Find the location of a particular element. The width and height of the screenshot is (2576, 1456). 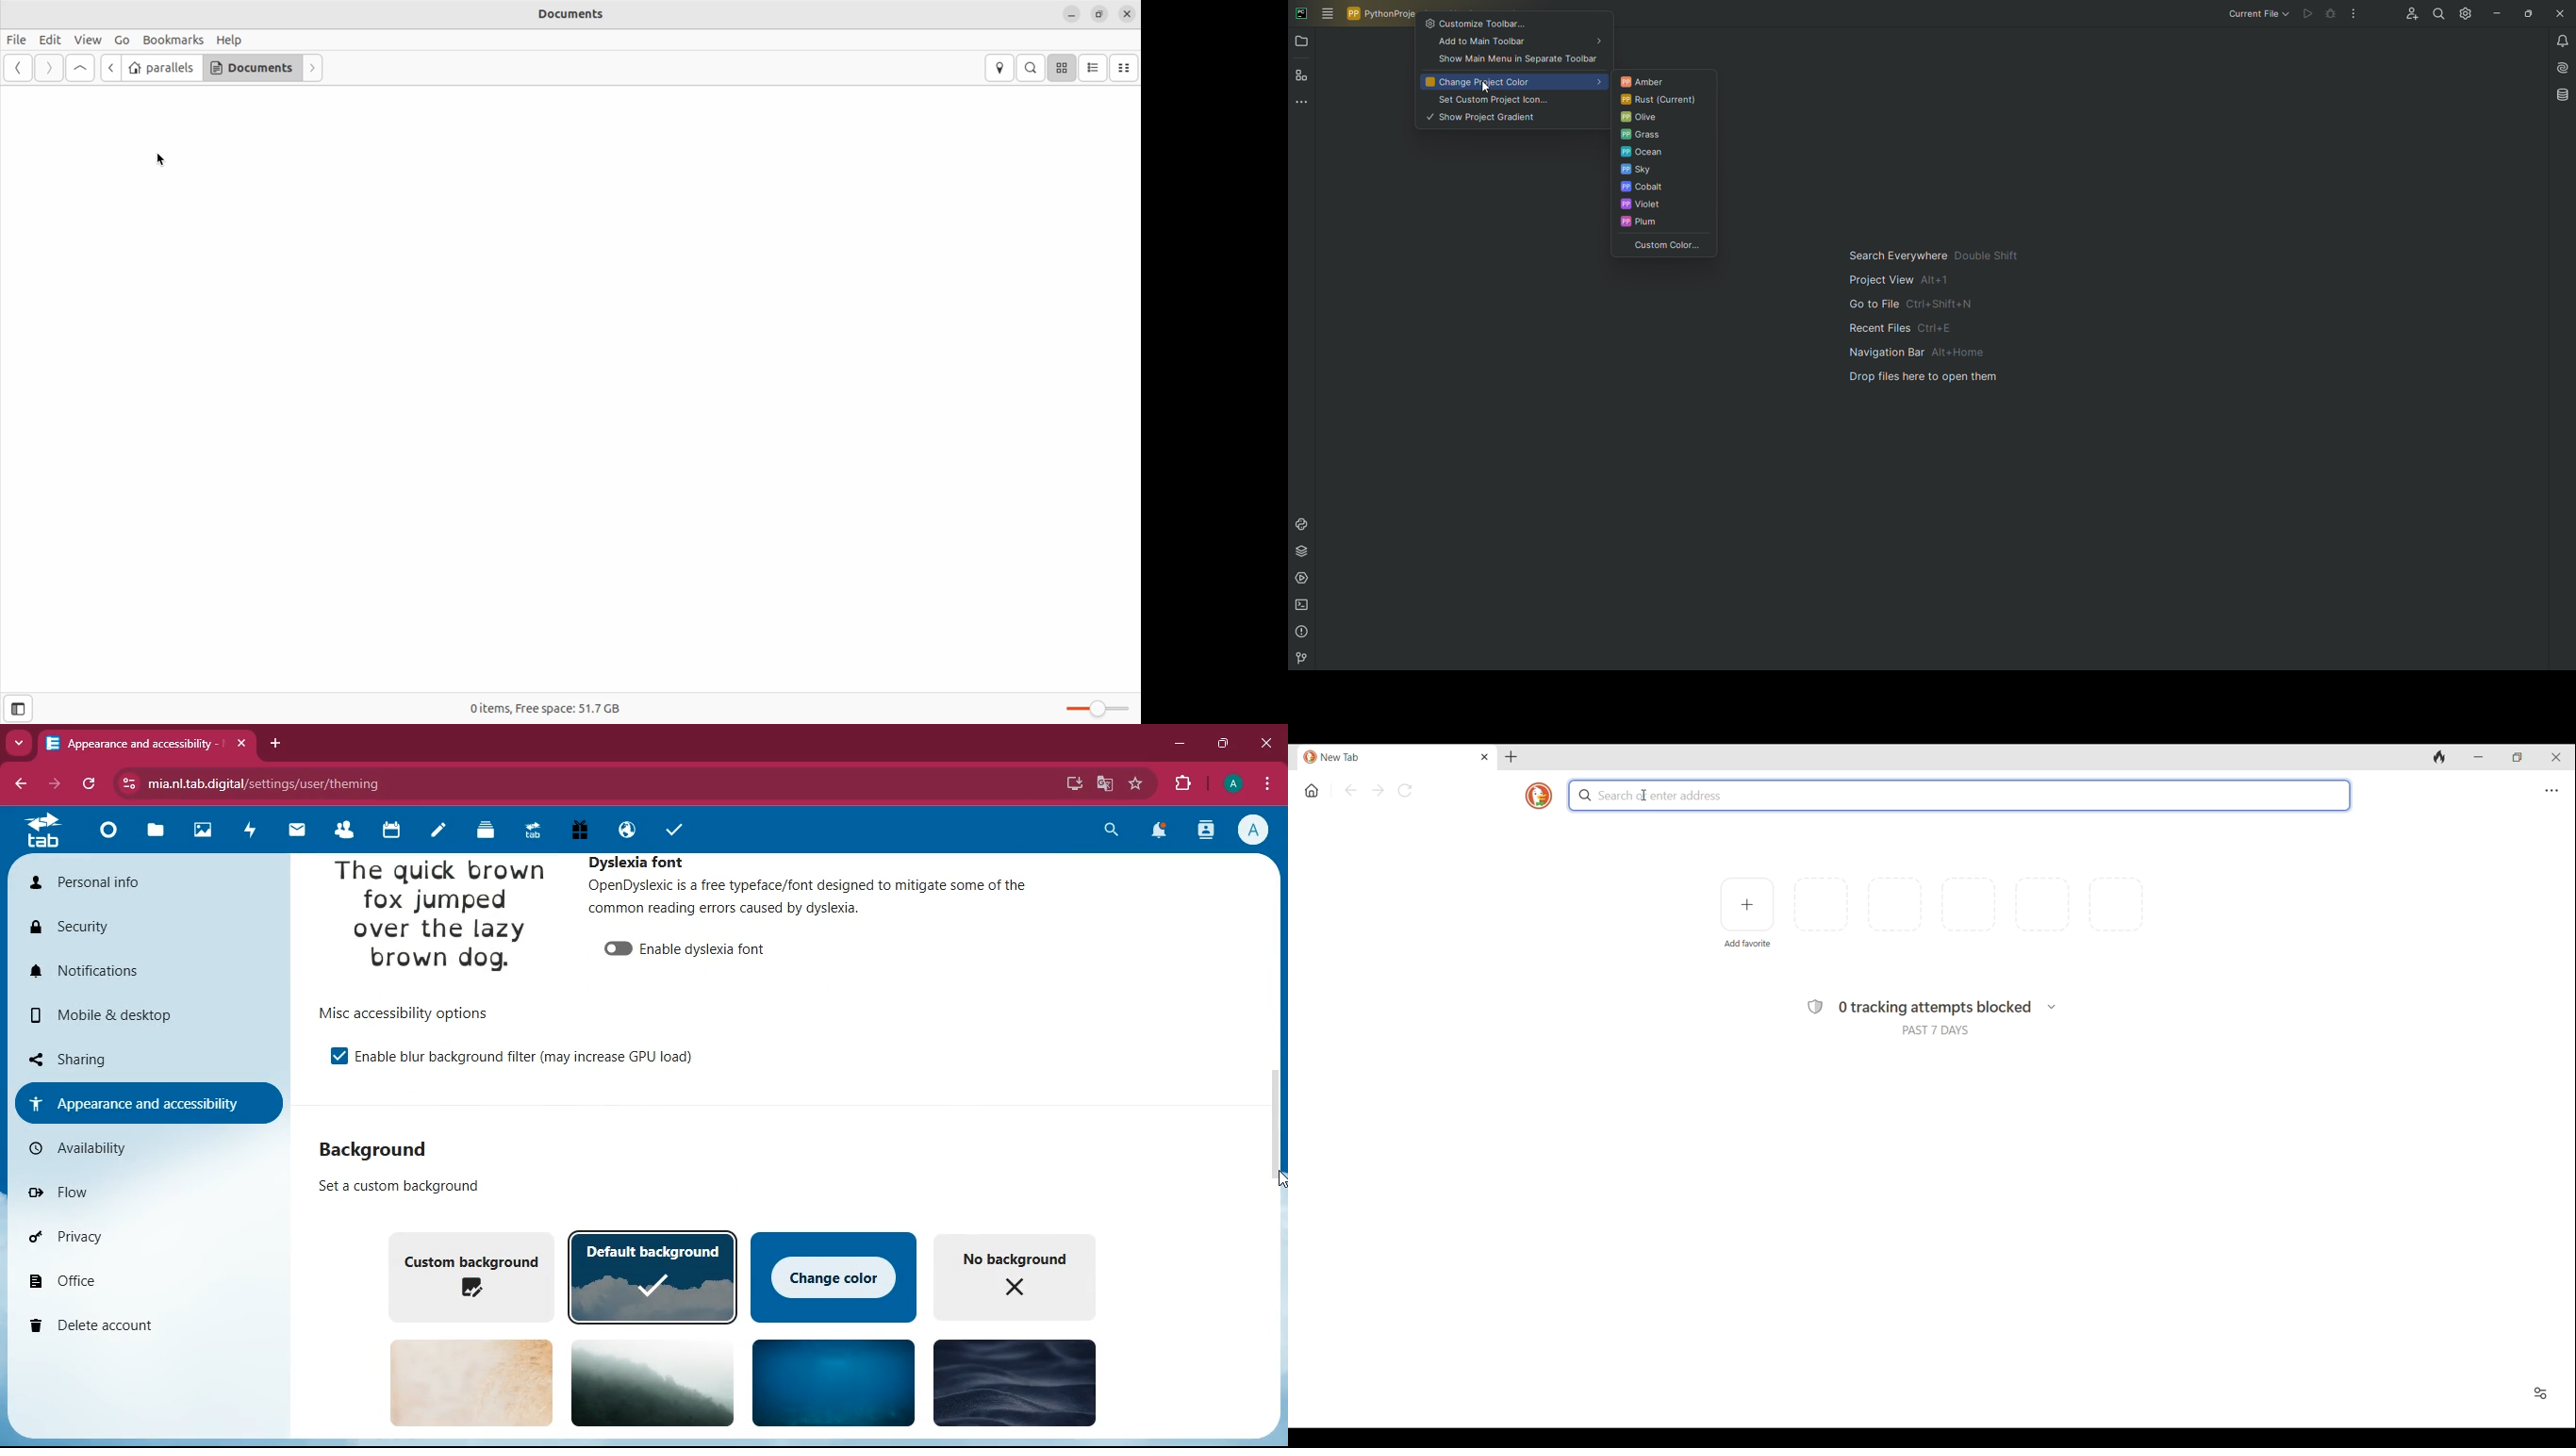

Add to Main Toolbar is located at coordinates (1513, 44).